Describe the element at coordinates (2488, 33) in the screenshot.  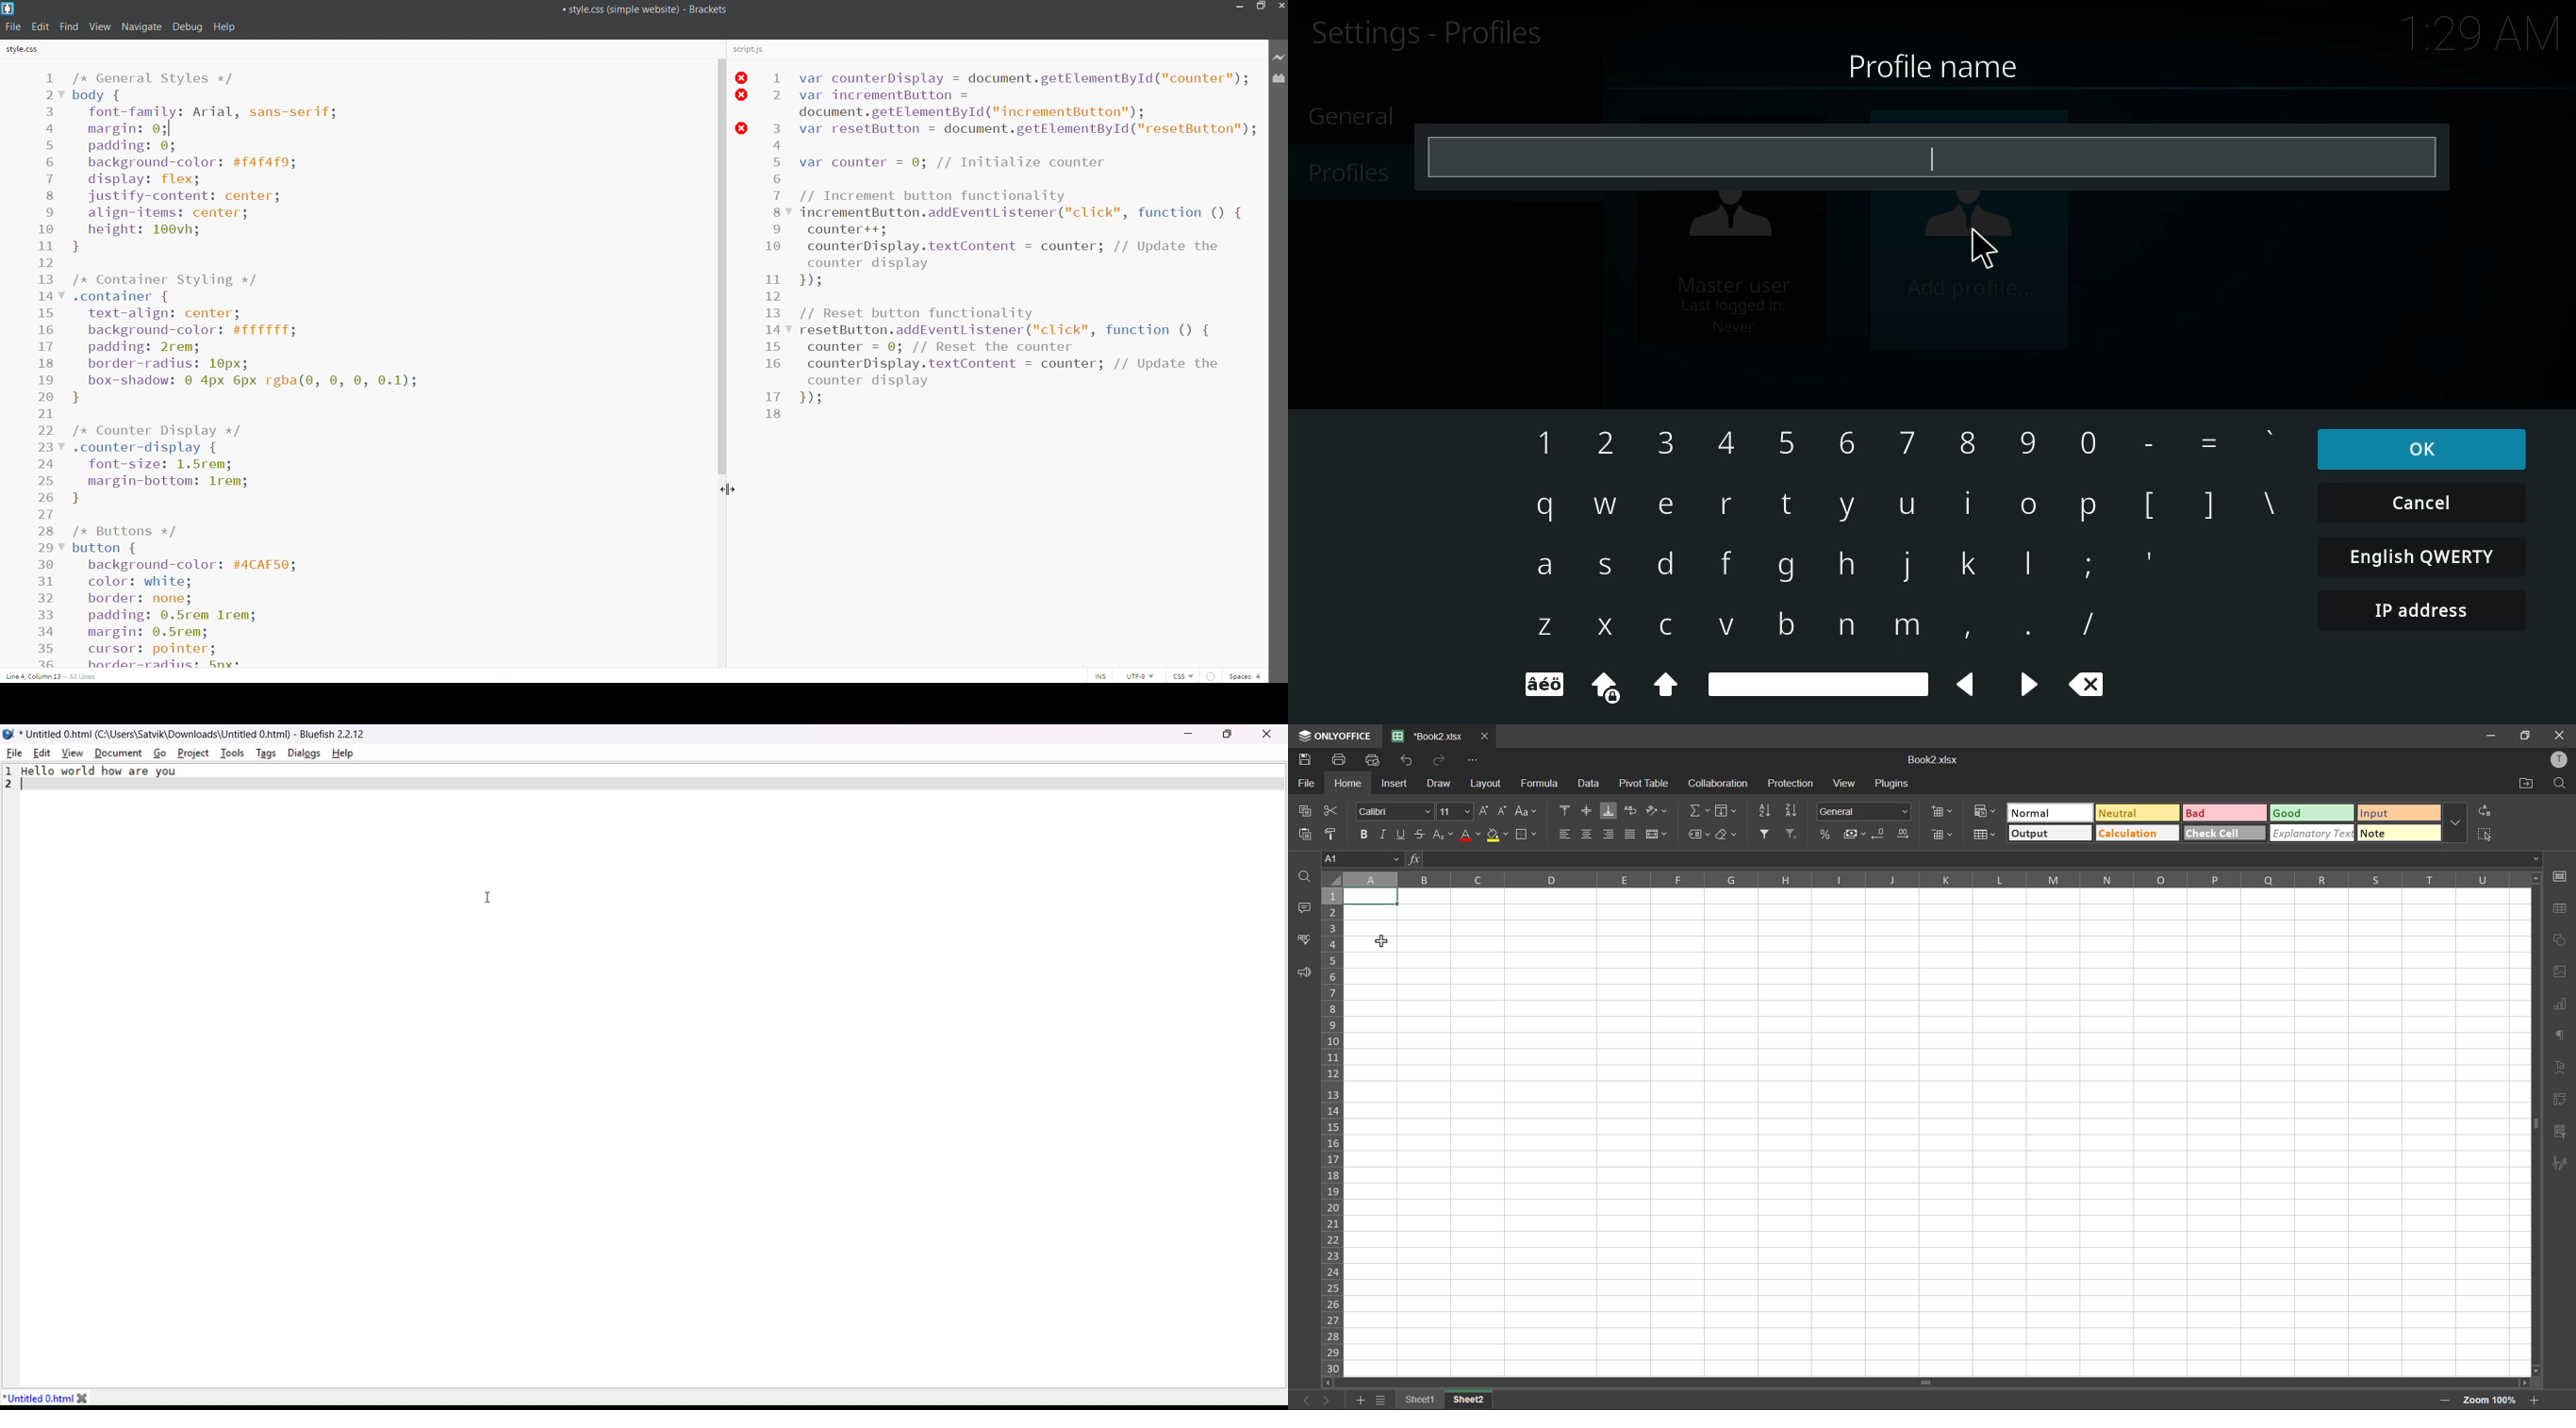
I see `time` at that location.